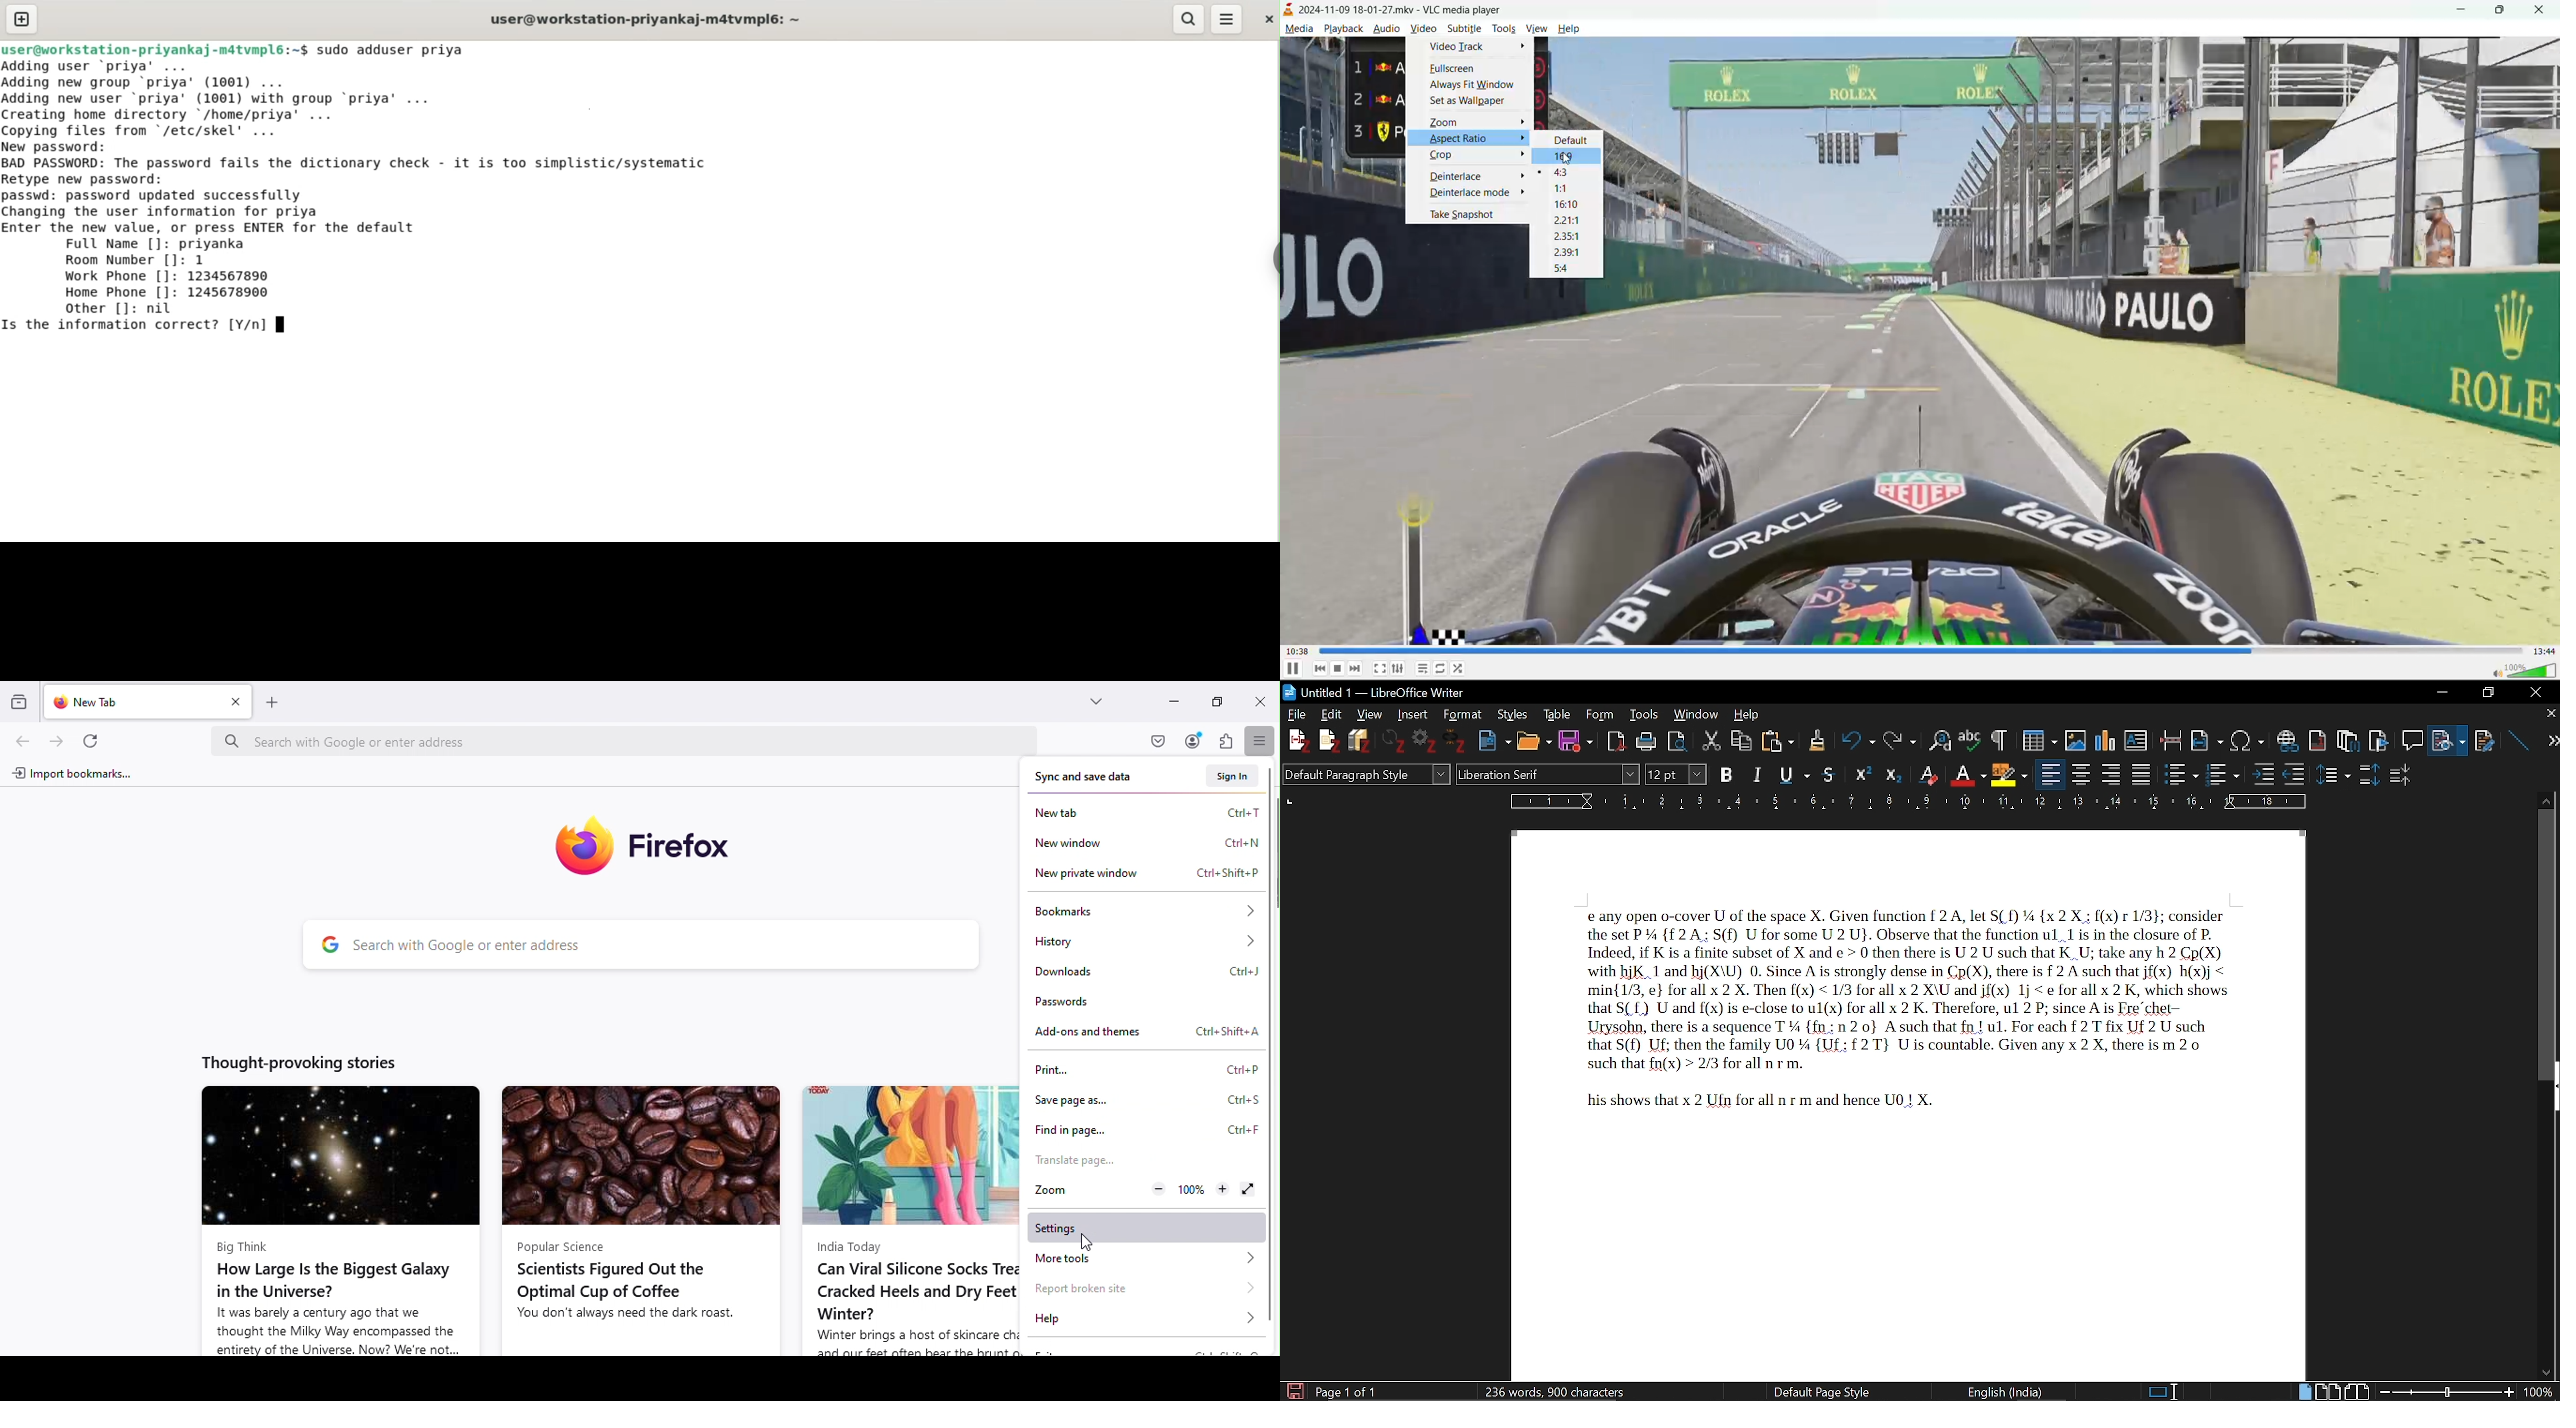 This screenshot has height=1428, width=2576. I want to click on track name and app name , so click(1389, 11).